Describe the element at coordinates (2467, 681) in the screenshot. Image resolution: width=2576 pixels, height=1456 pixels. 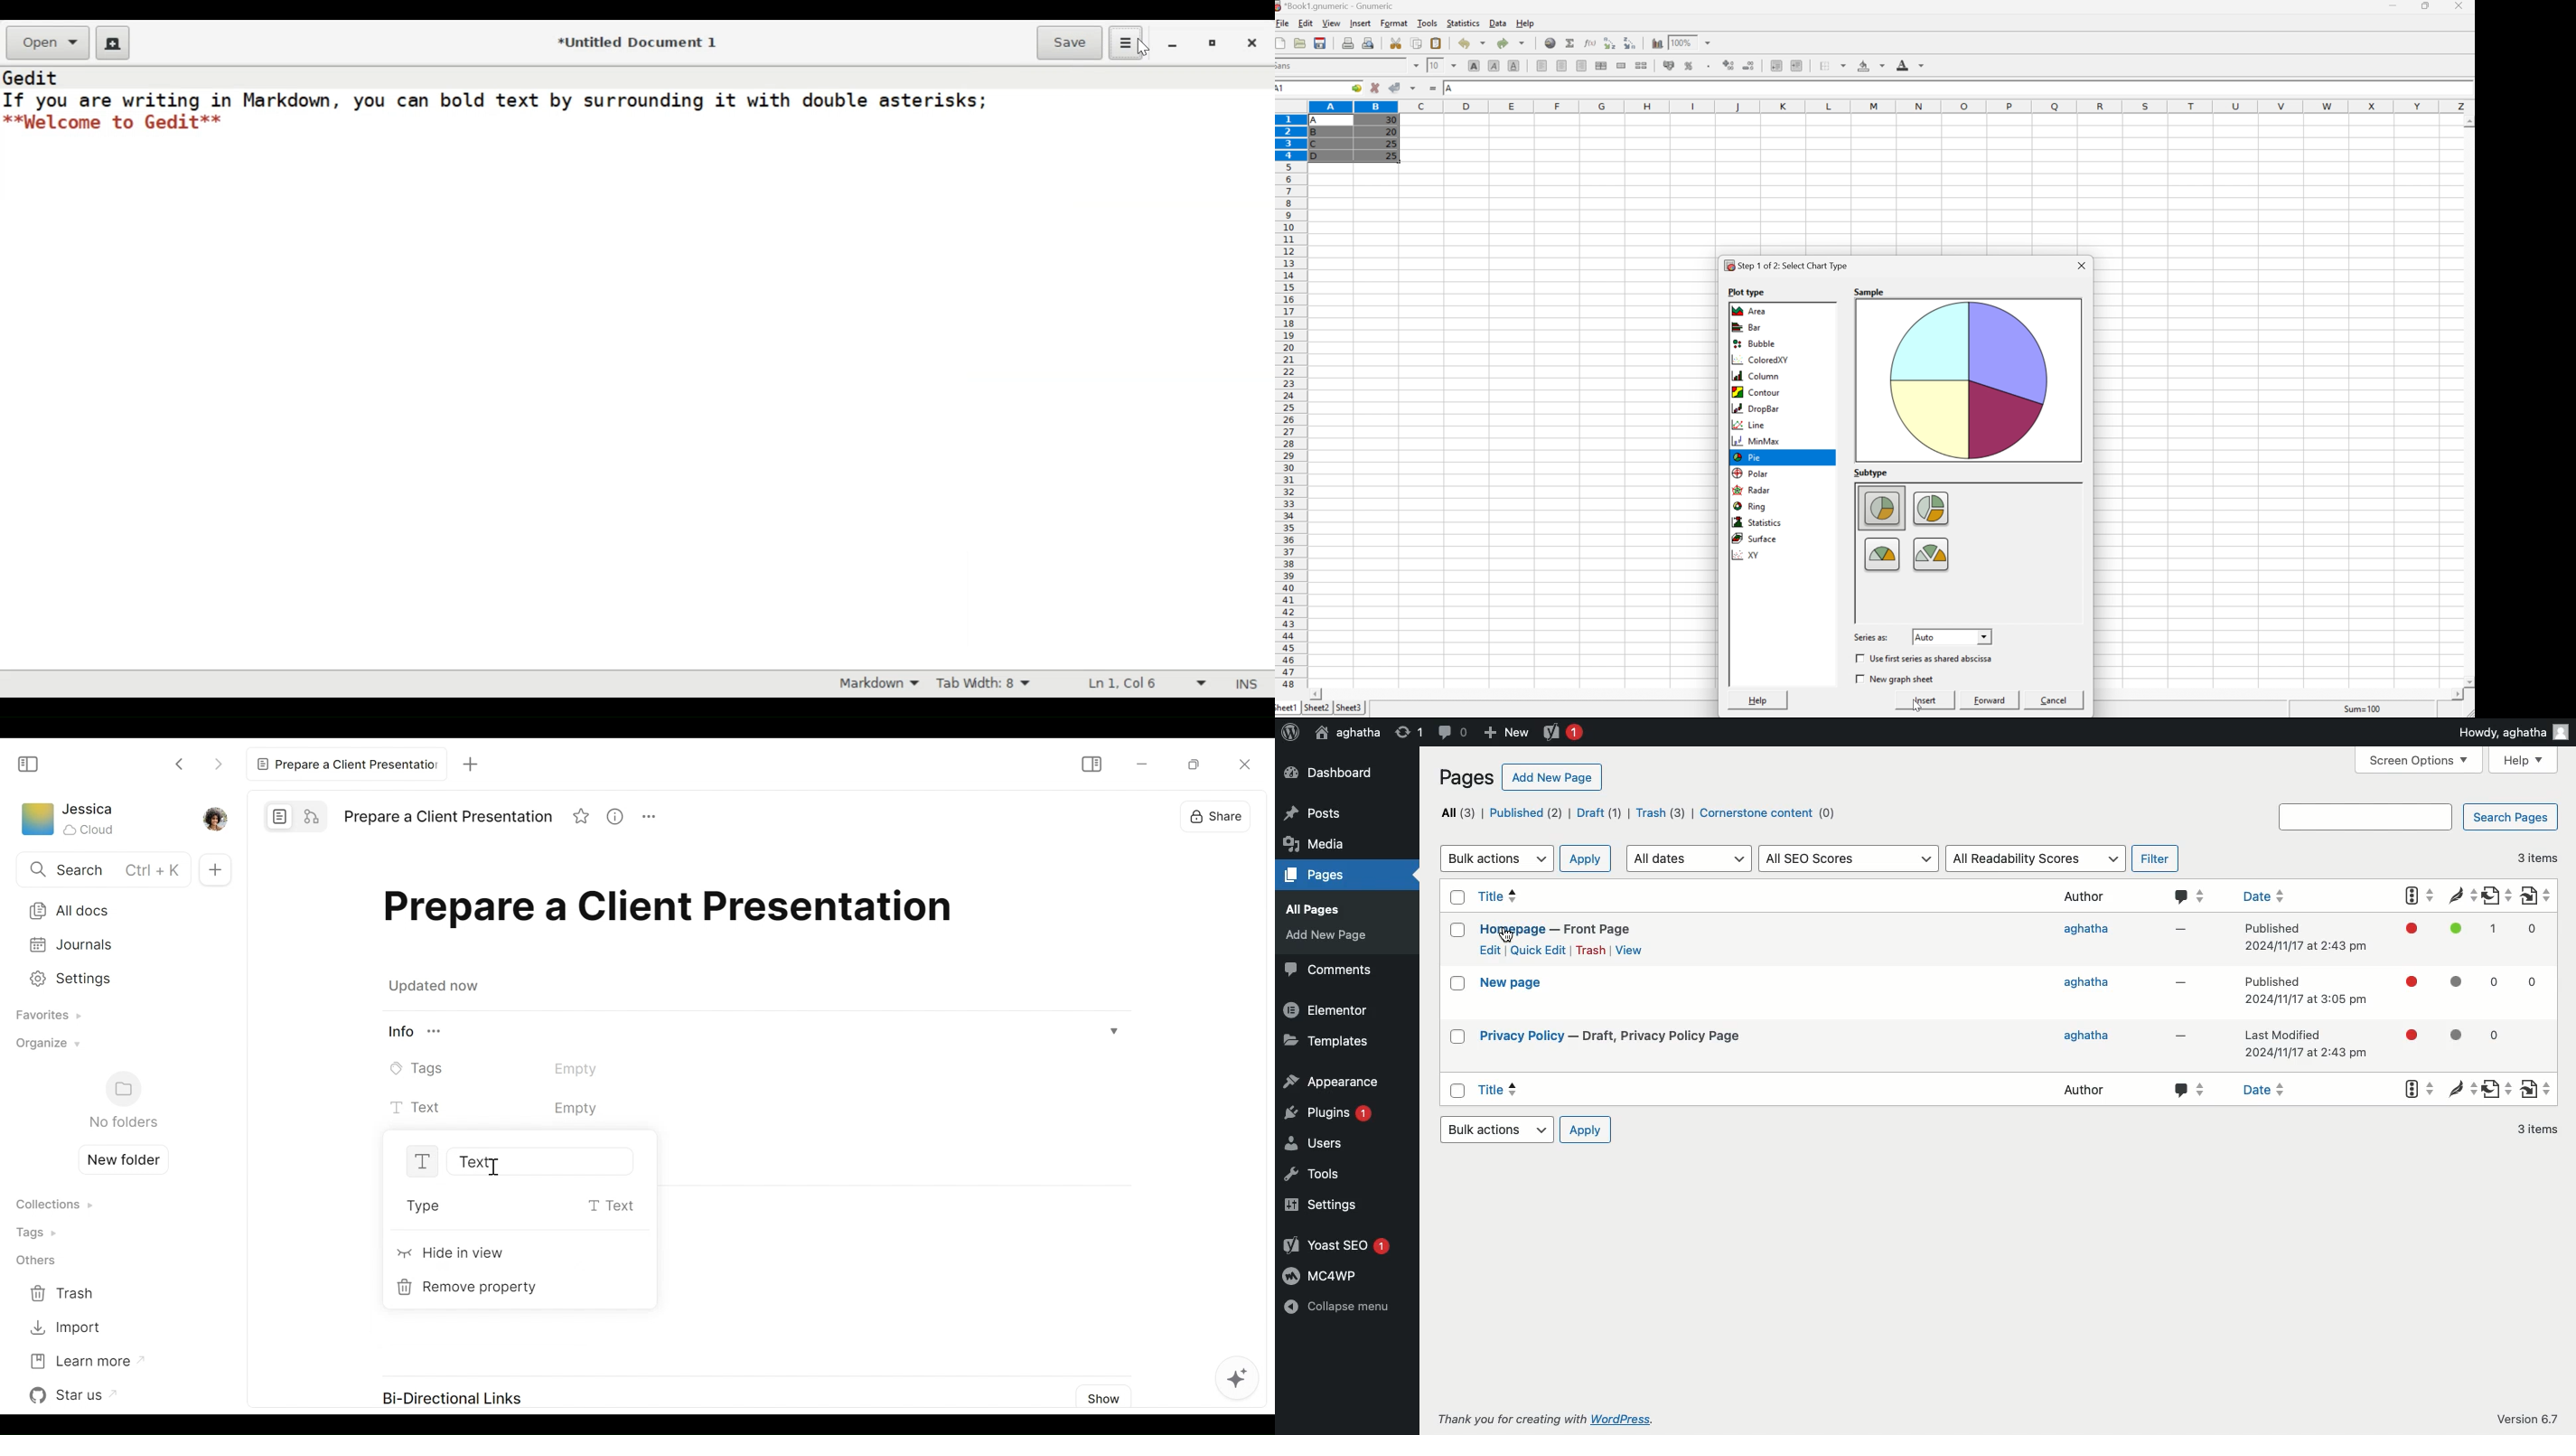
I see `Scroll Down` at that location.